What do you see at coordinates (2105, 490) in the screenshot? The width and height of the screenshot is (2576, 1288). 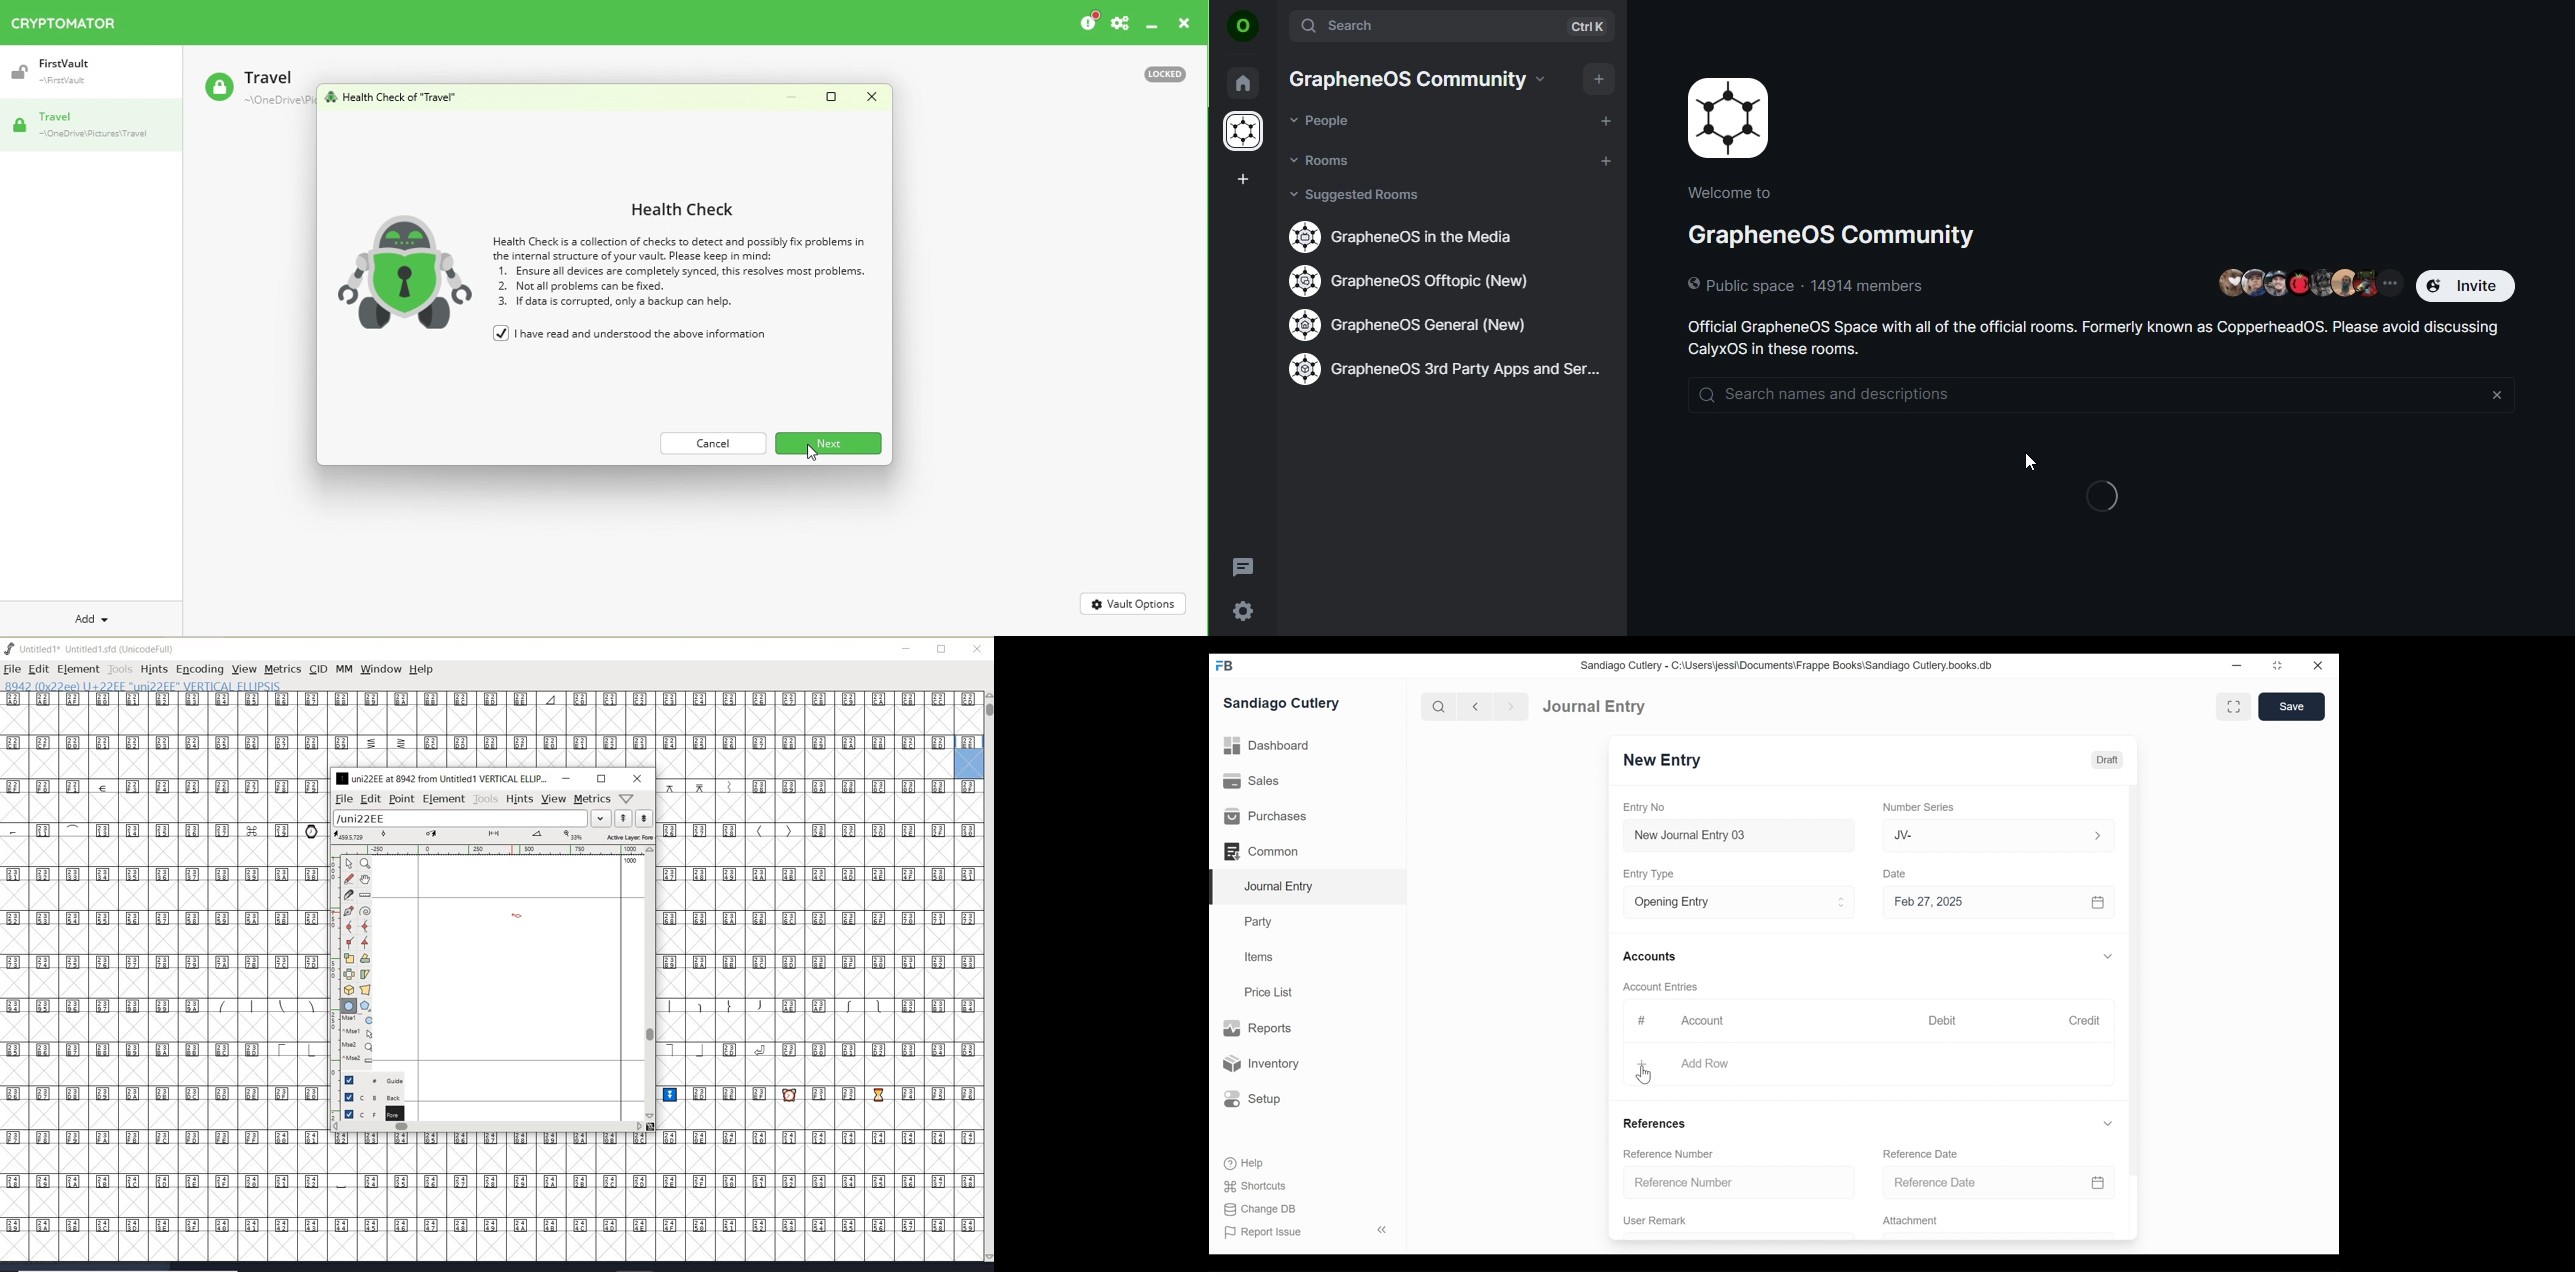 I see `loading` at bounding box center [2105, 490].